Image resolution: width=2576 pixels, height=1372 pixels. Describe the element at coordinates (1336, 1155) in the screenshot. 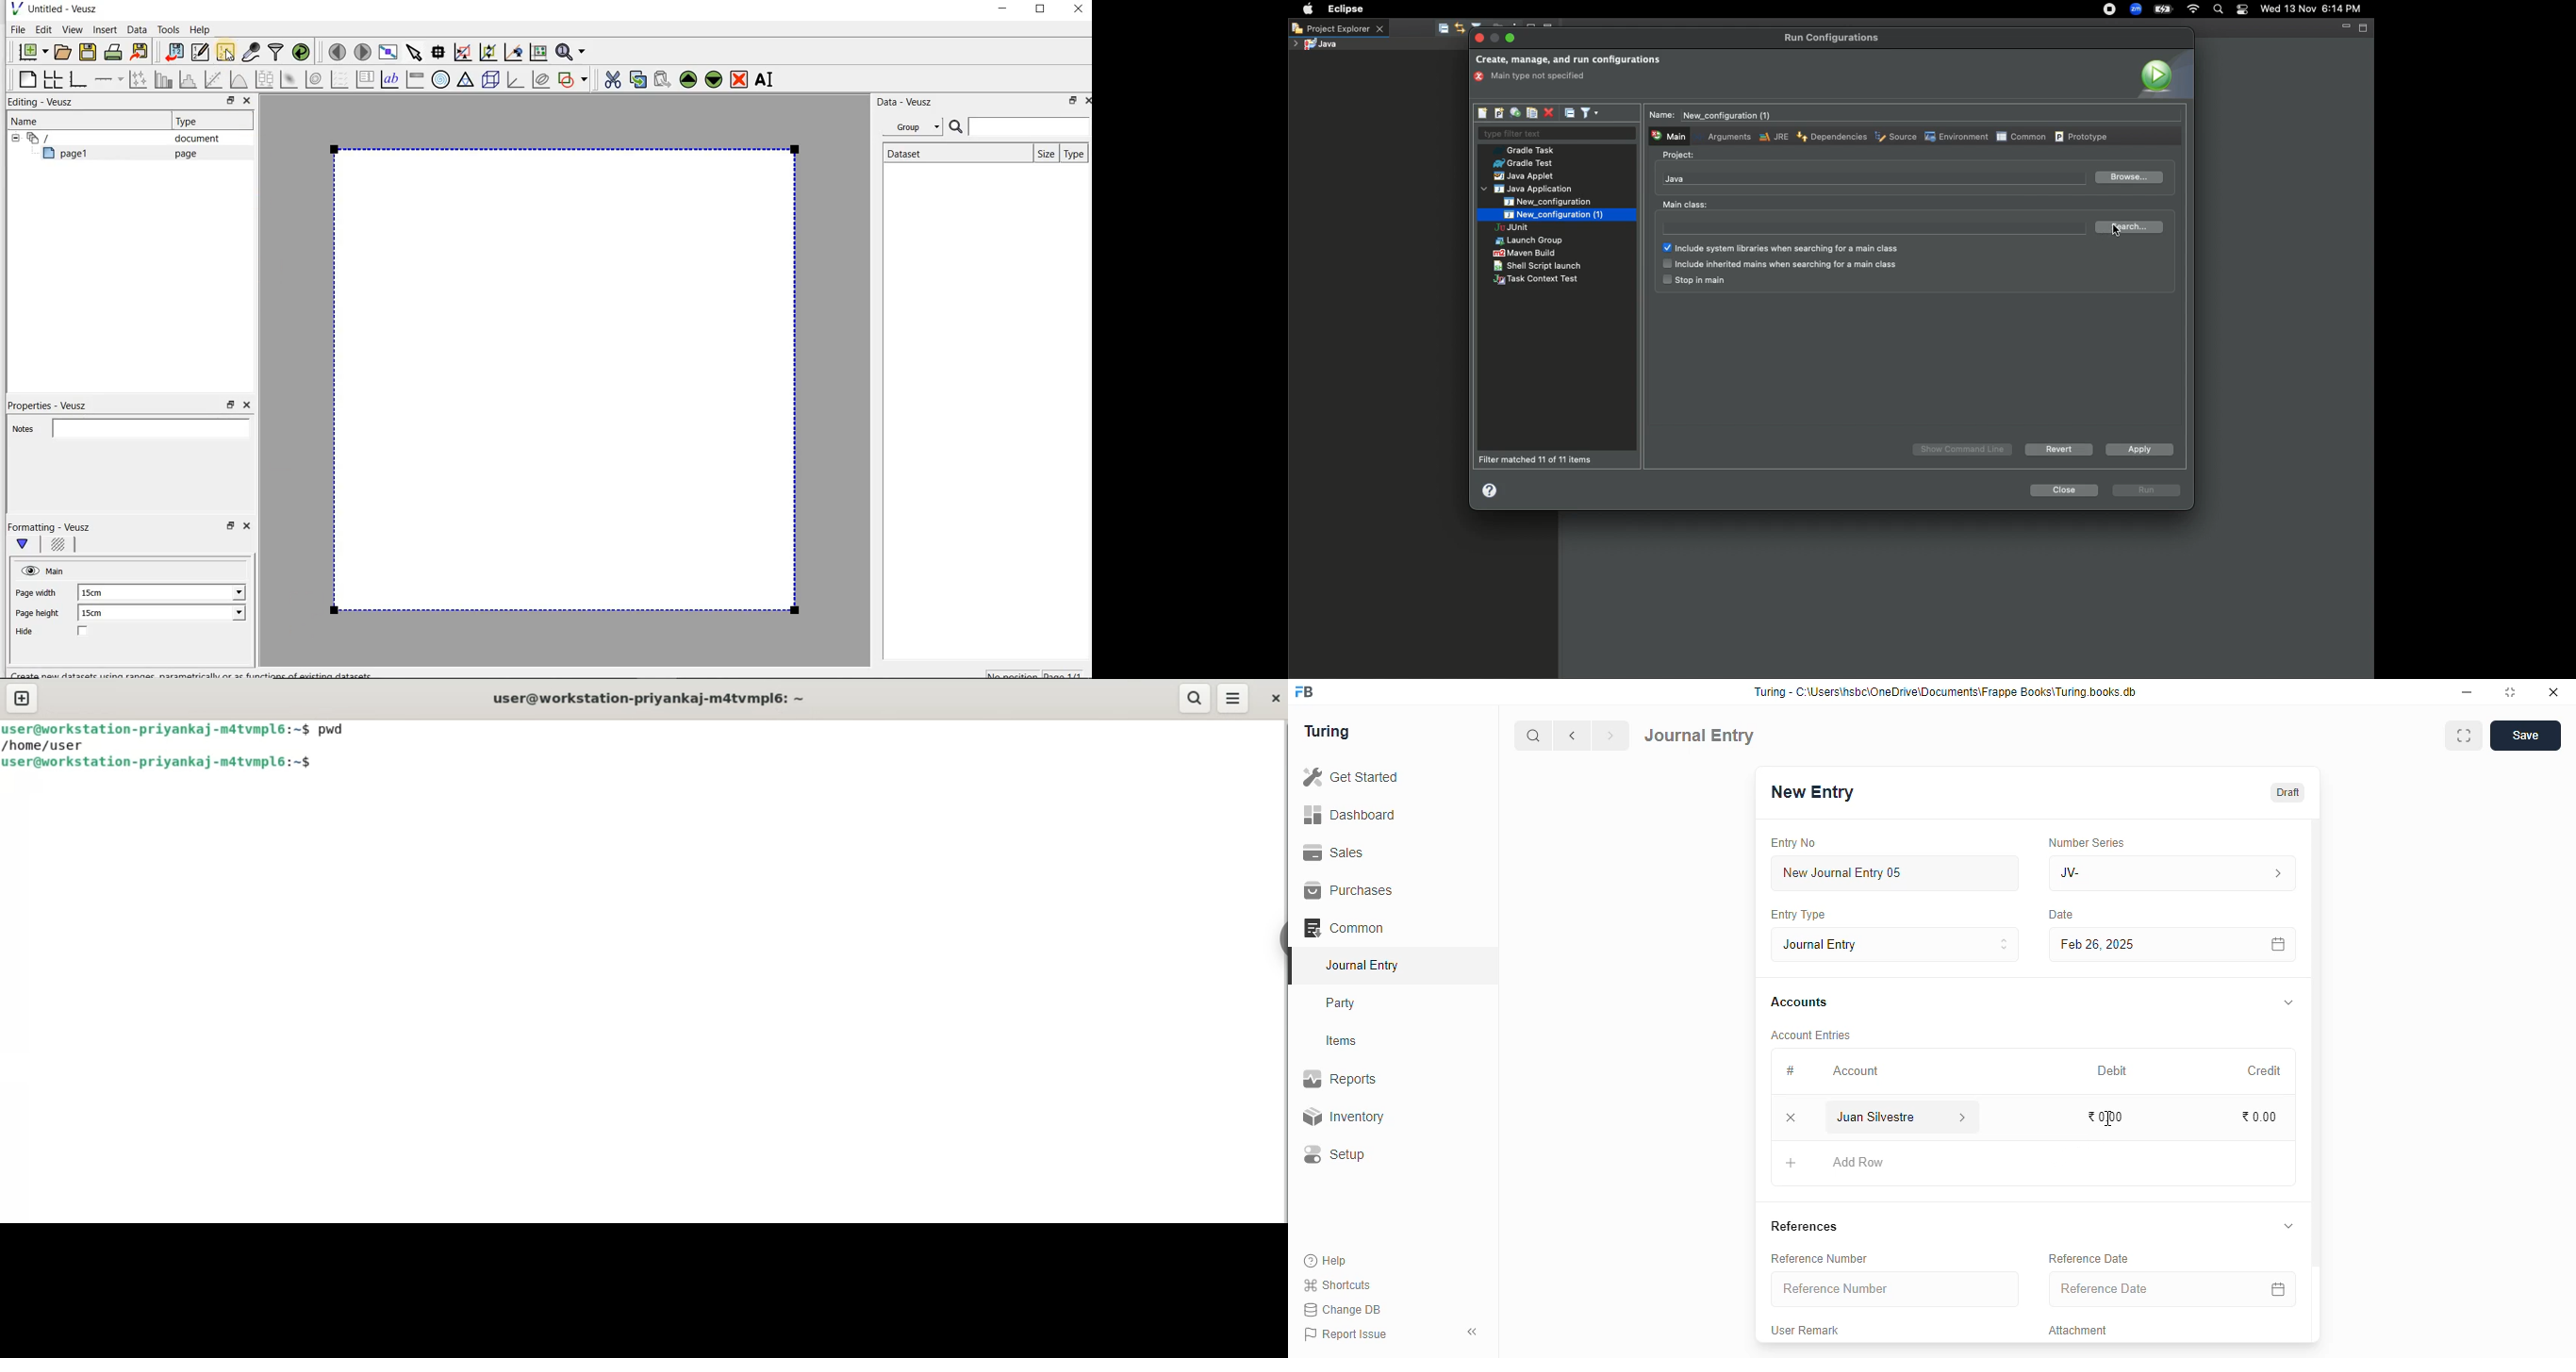

I see `setup` at that location.